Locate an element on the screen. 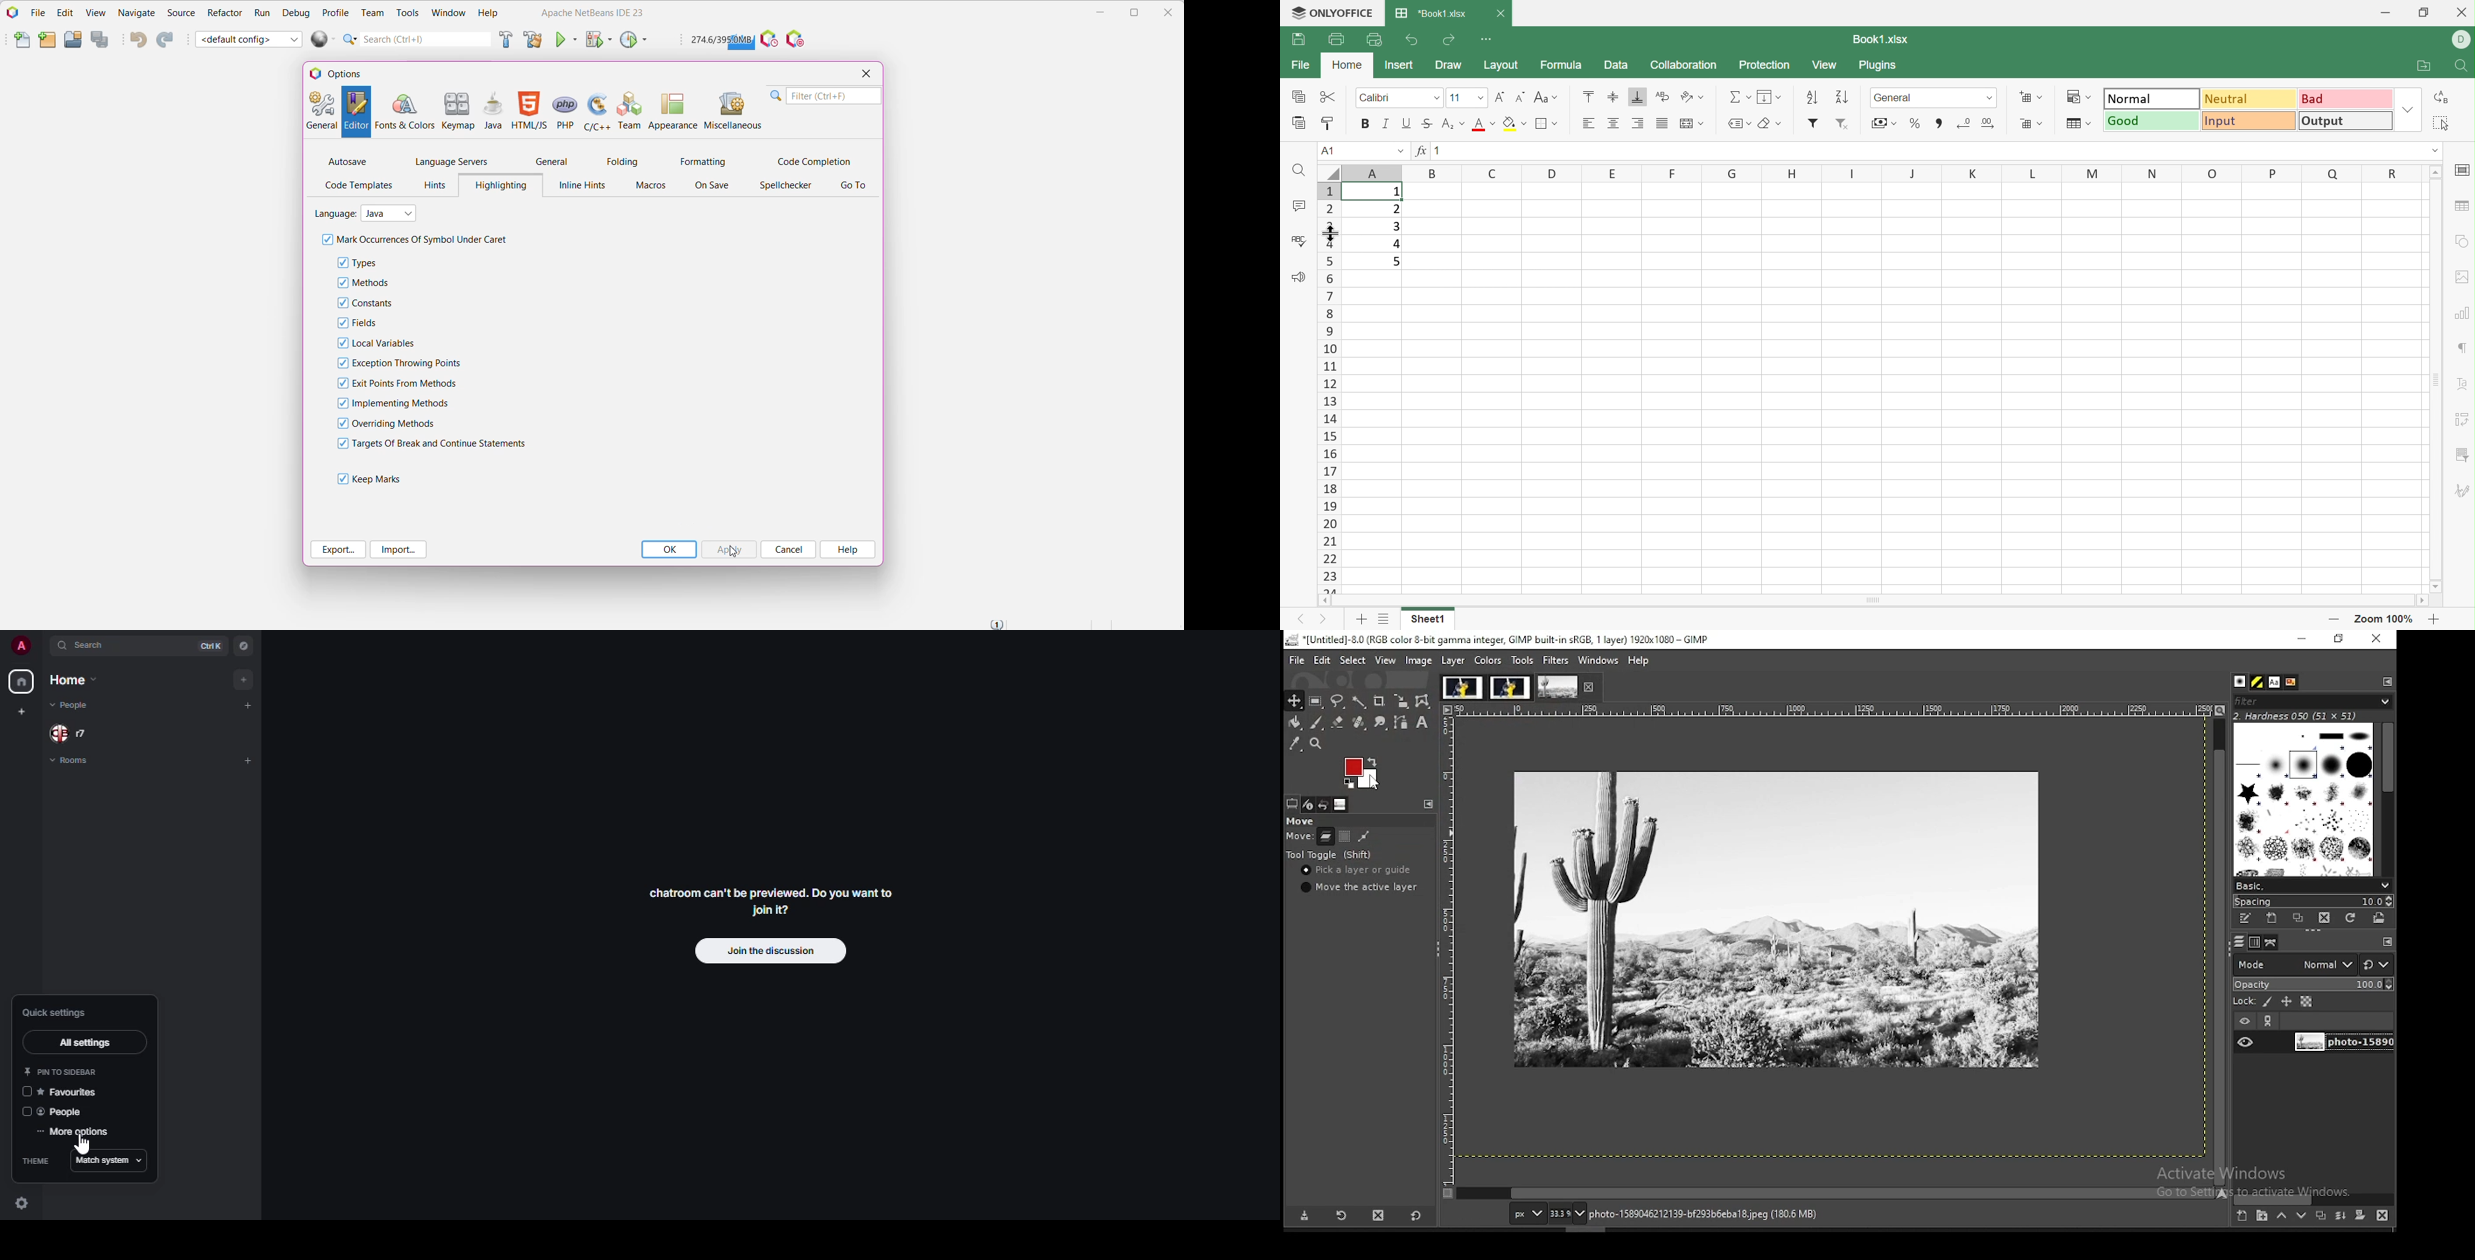 Image resolution: width=2492 pixels, height=1260 pixels. Align Middle is located at coordinates (1612, 96).